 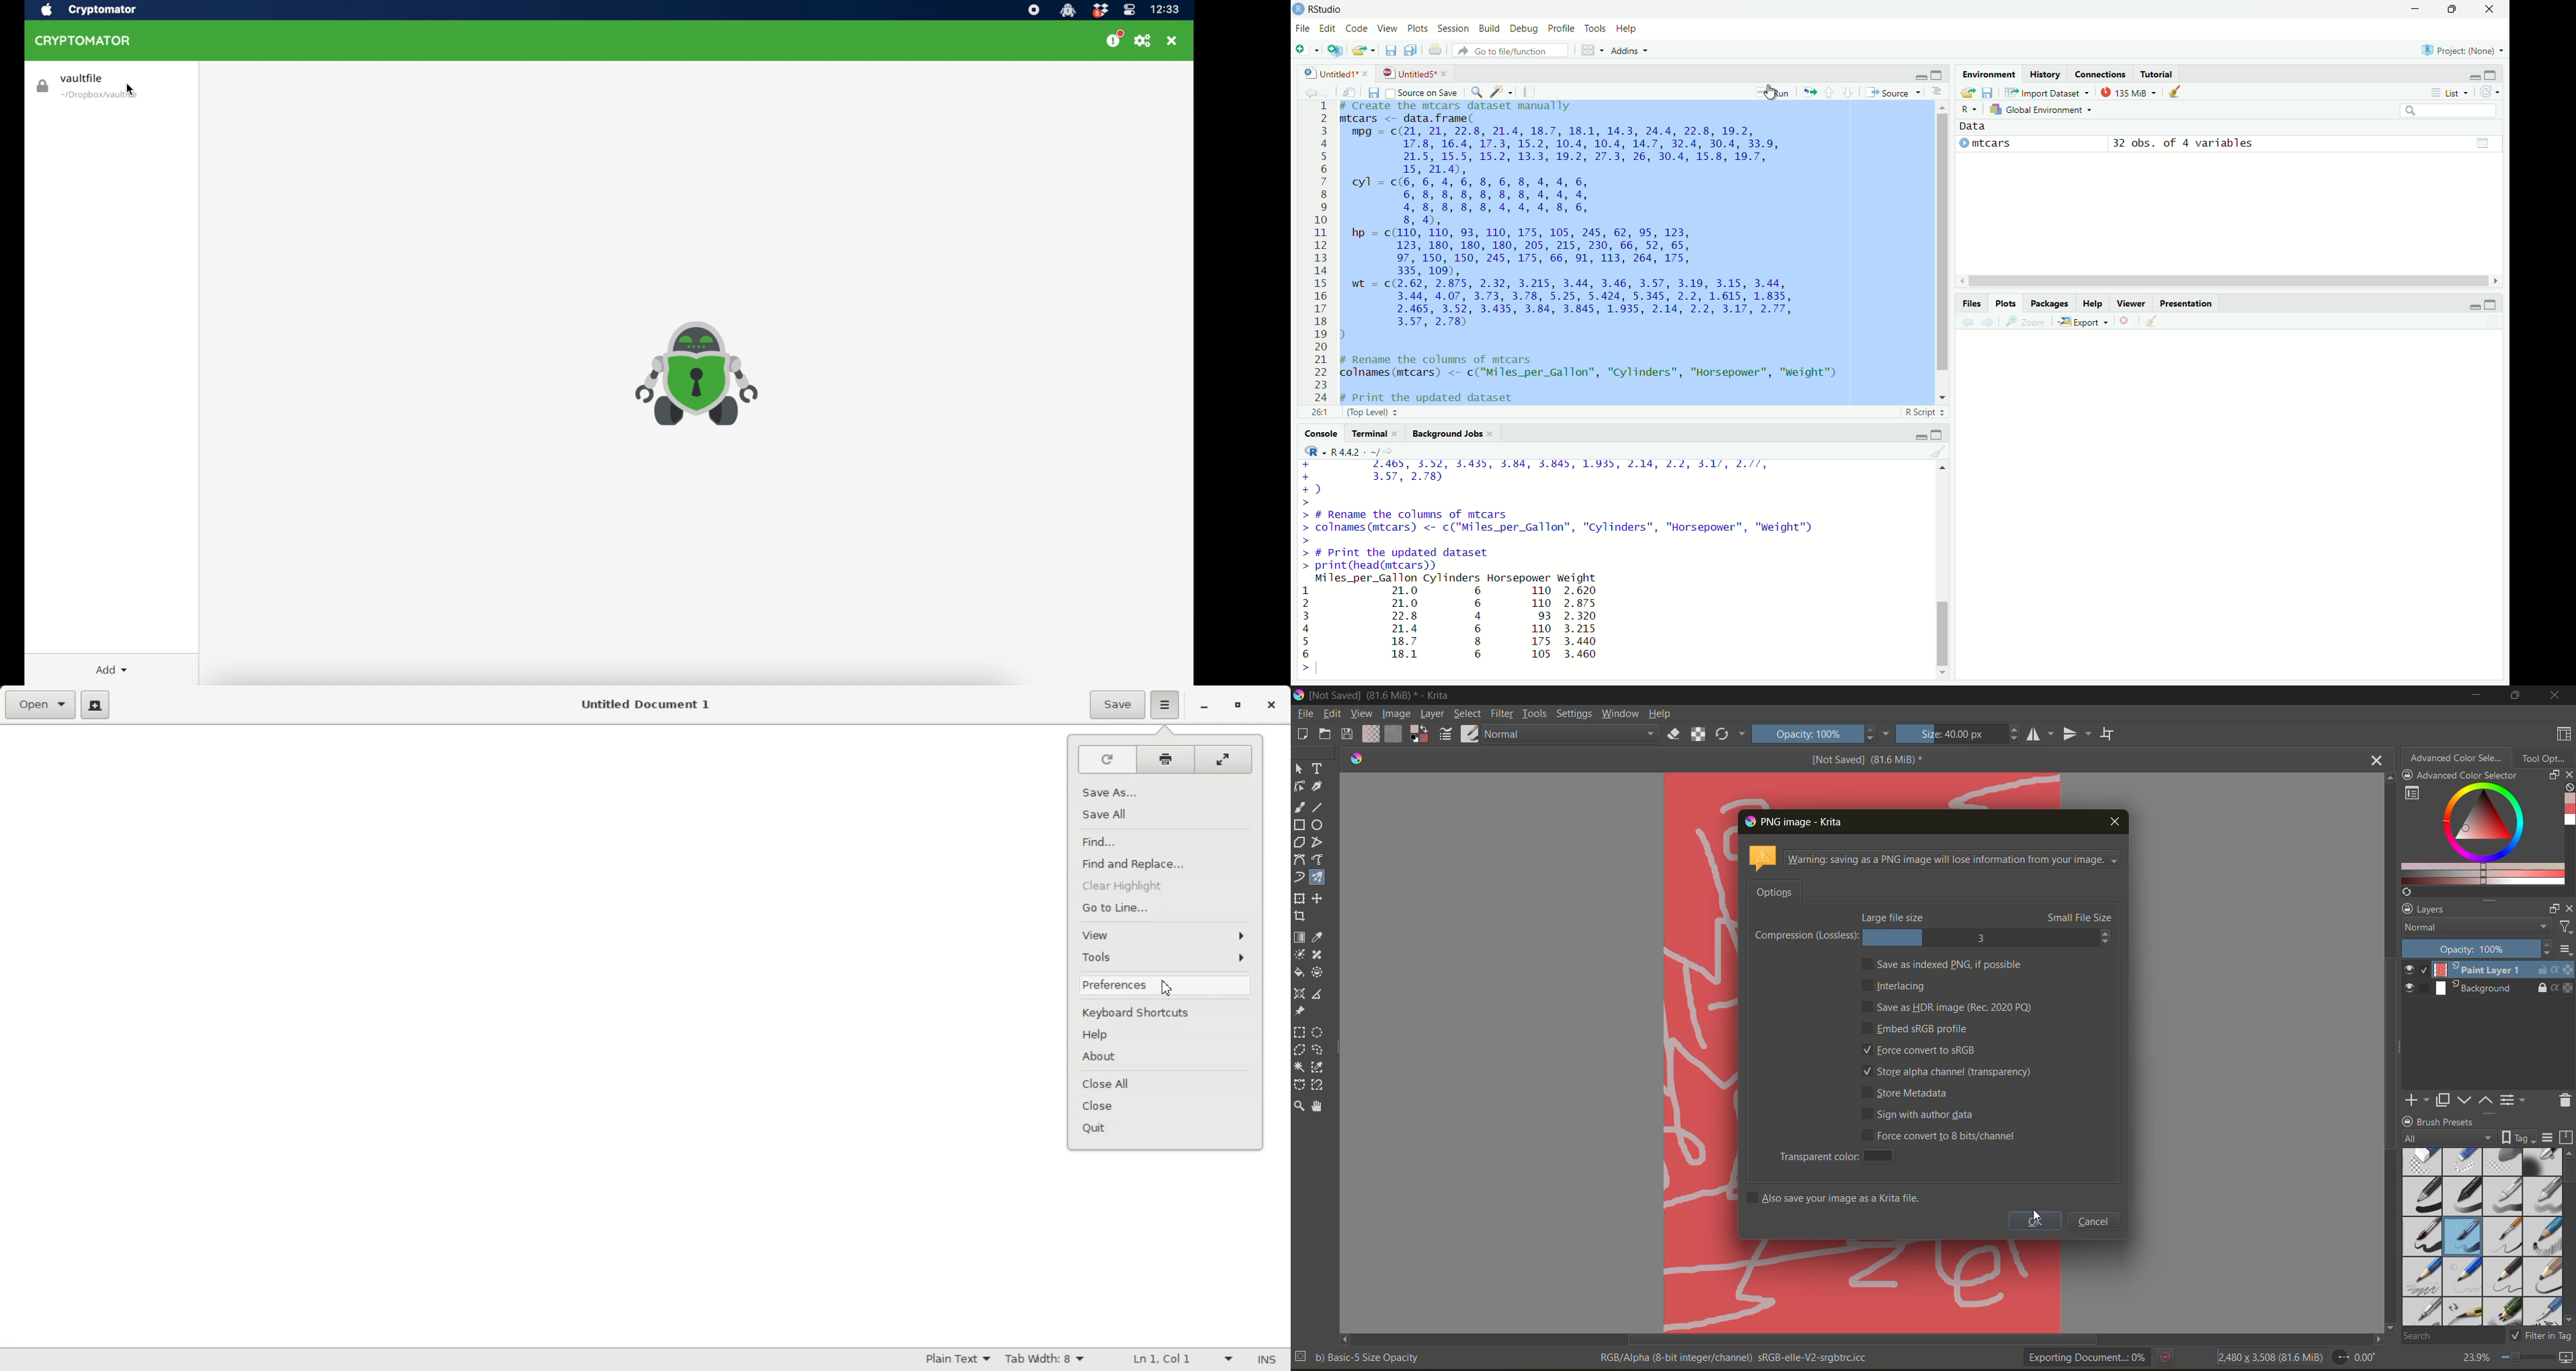 I want to click on Edit, so click(x=1327, y=29).